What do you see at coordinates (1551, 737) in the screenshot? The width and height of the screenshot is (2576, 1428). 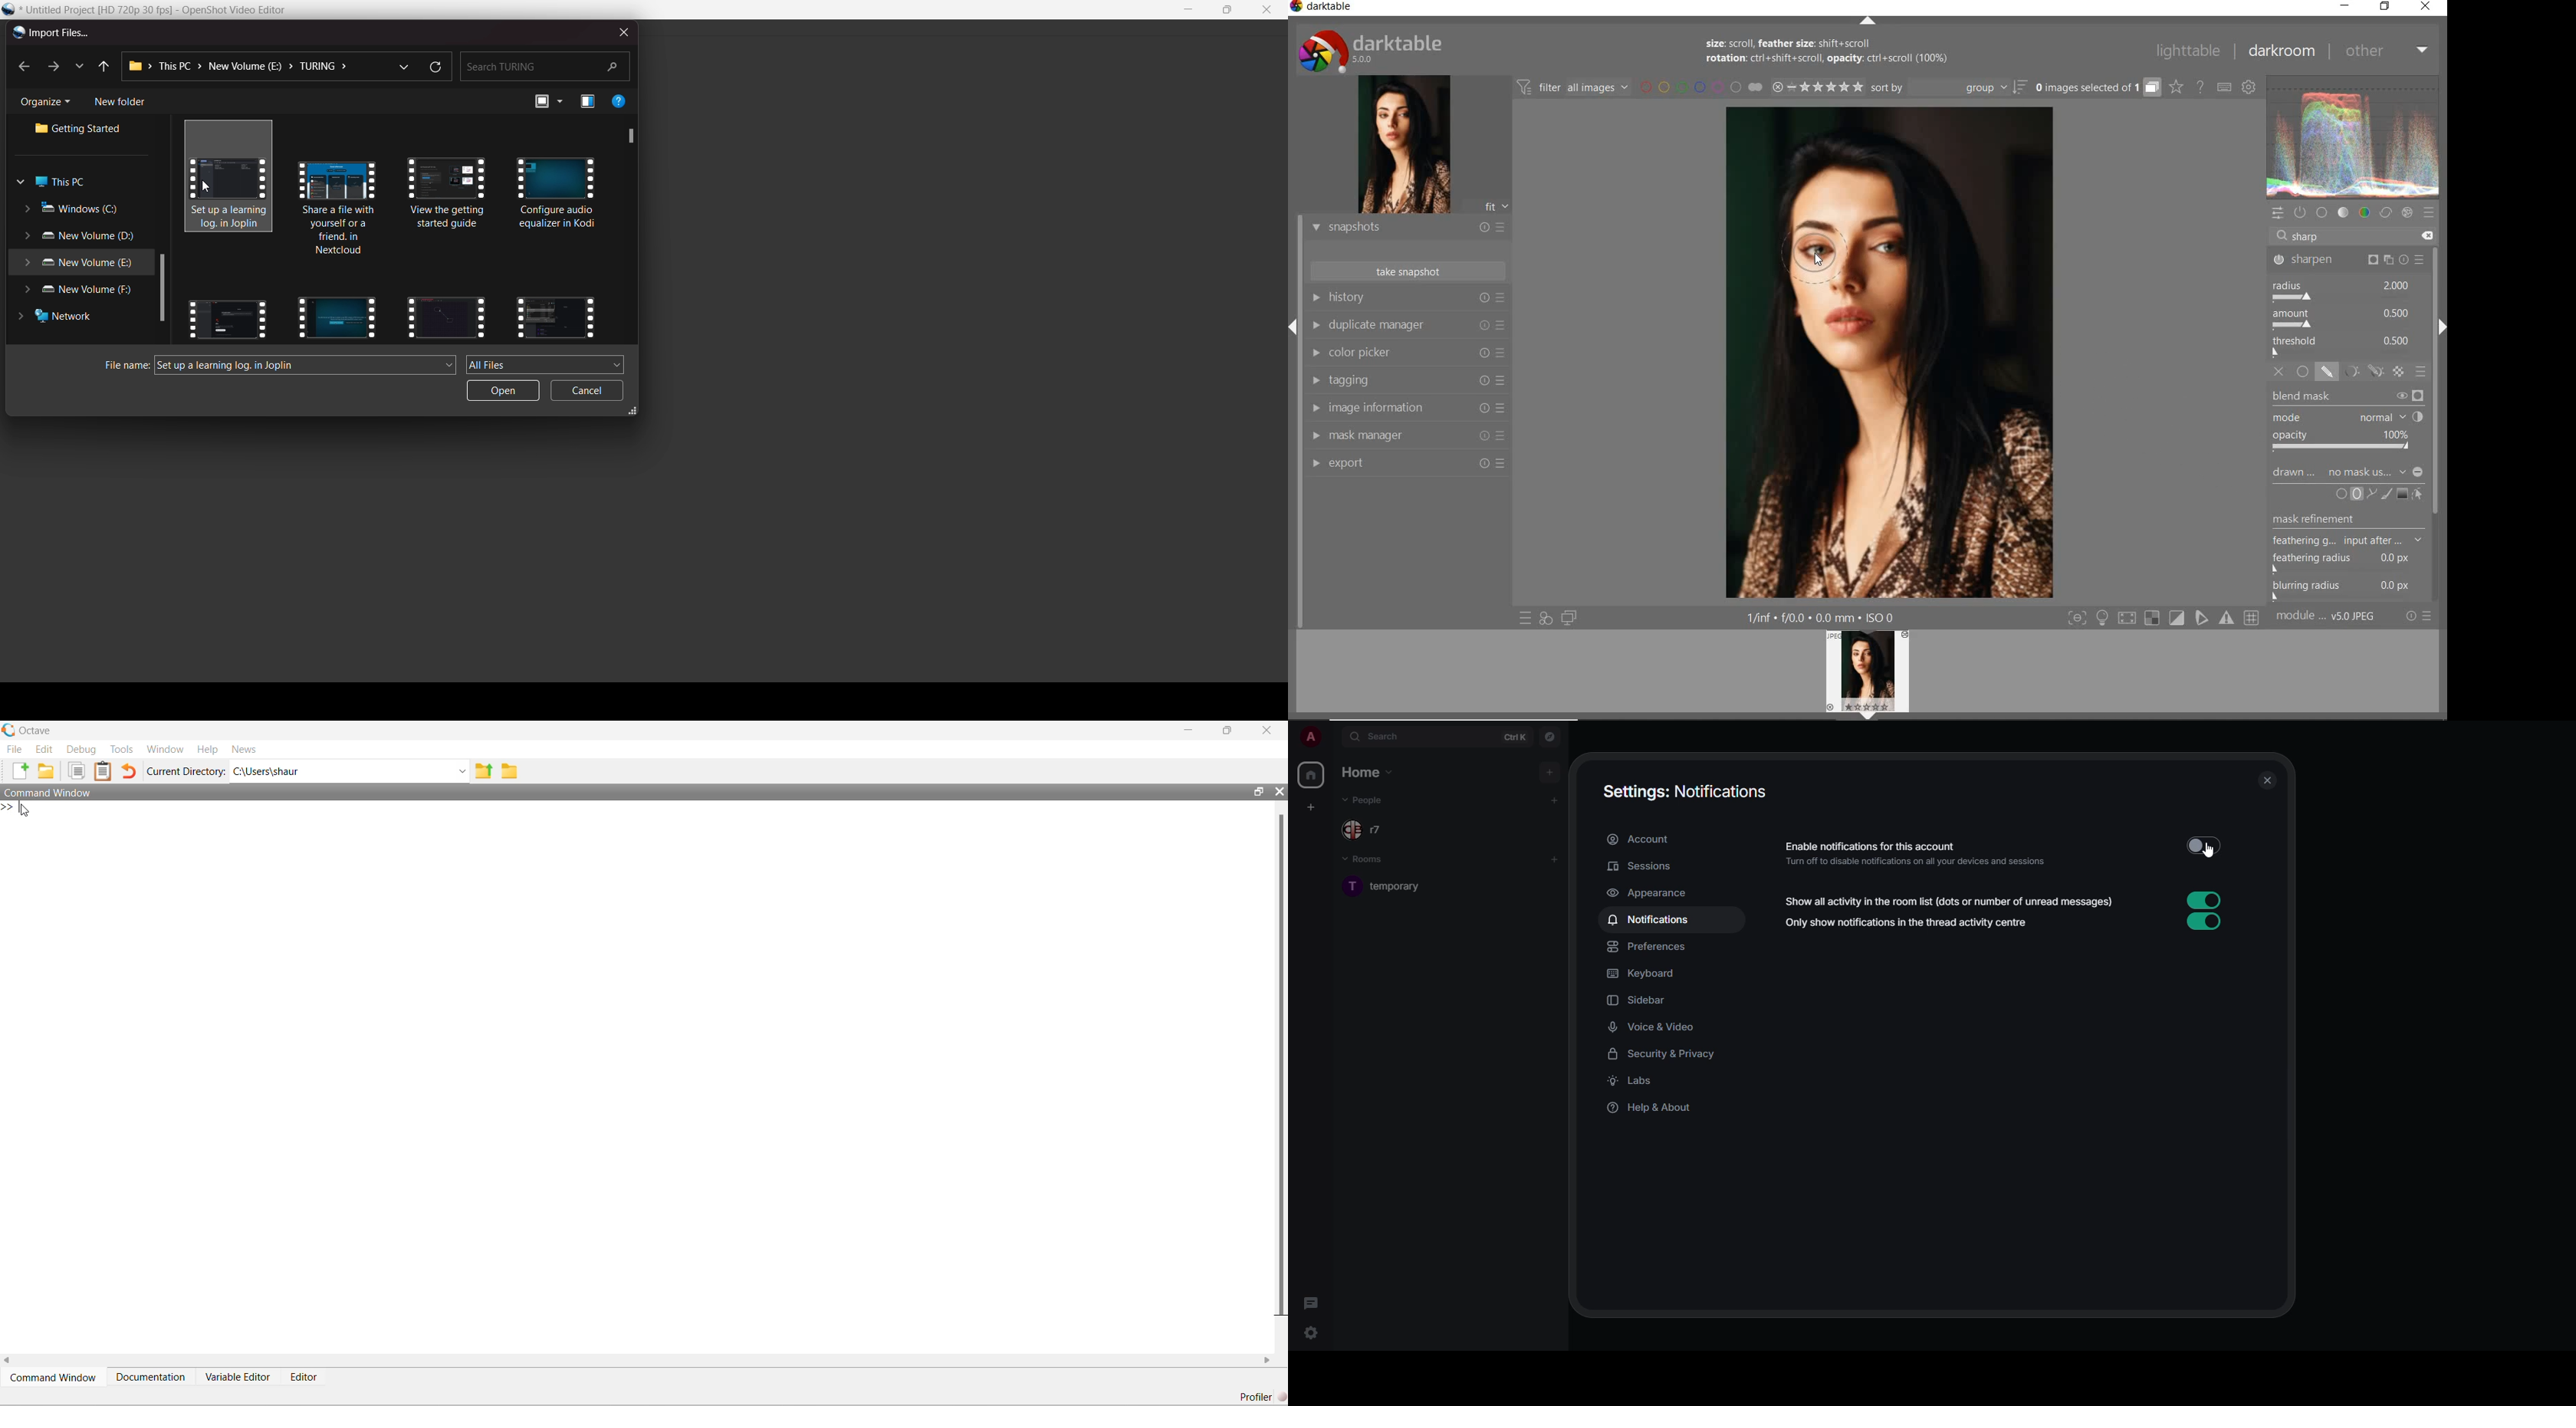 I see `navigator` at bounding box center [1551, 737].